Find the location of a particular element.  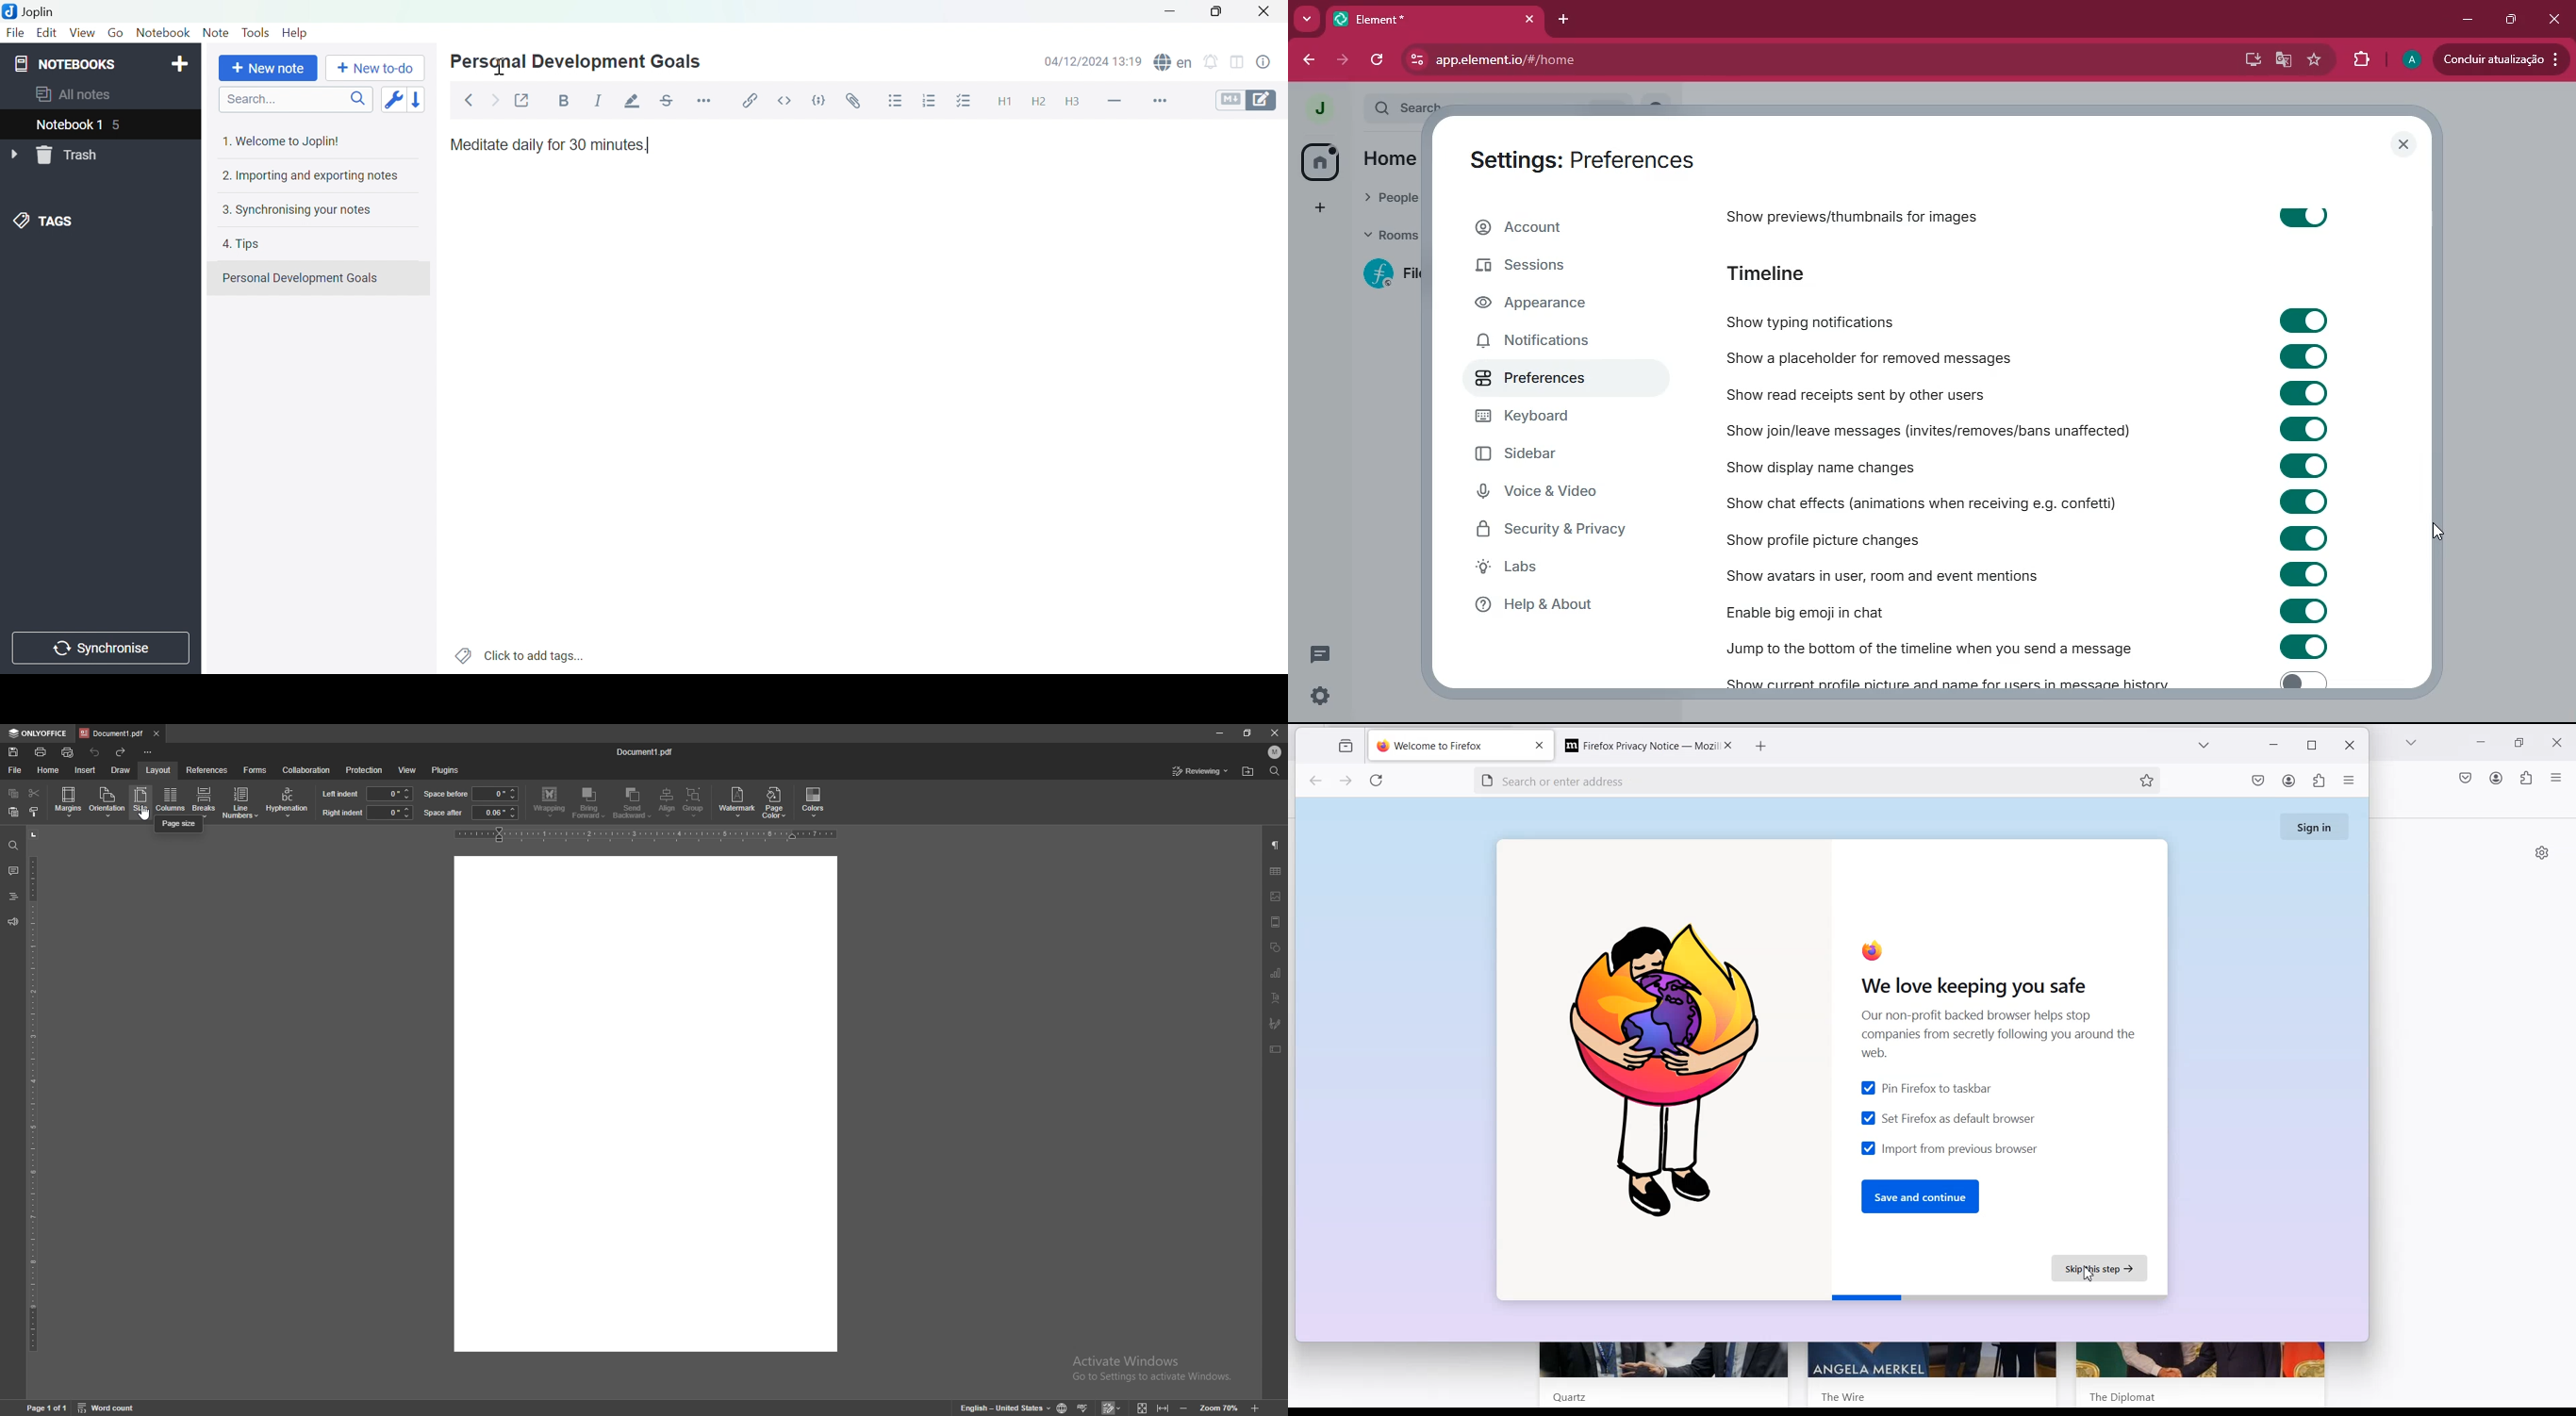

labs is located at coordinates (1545, 571).